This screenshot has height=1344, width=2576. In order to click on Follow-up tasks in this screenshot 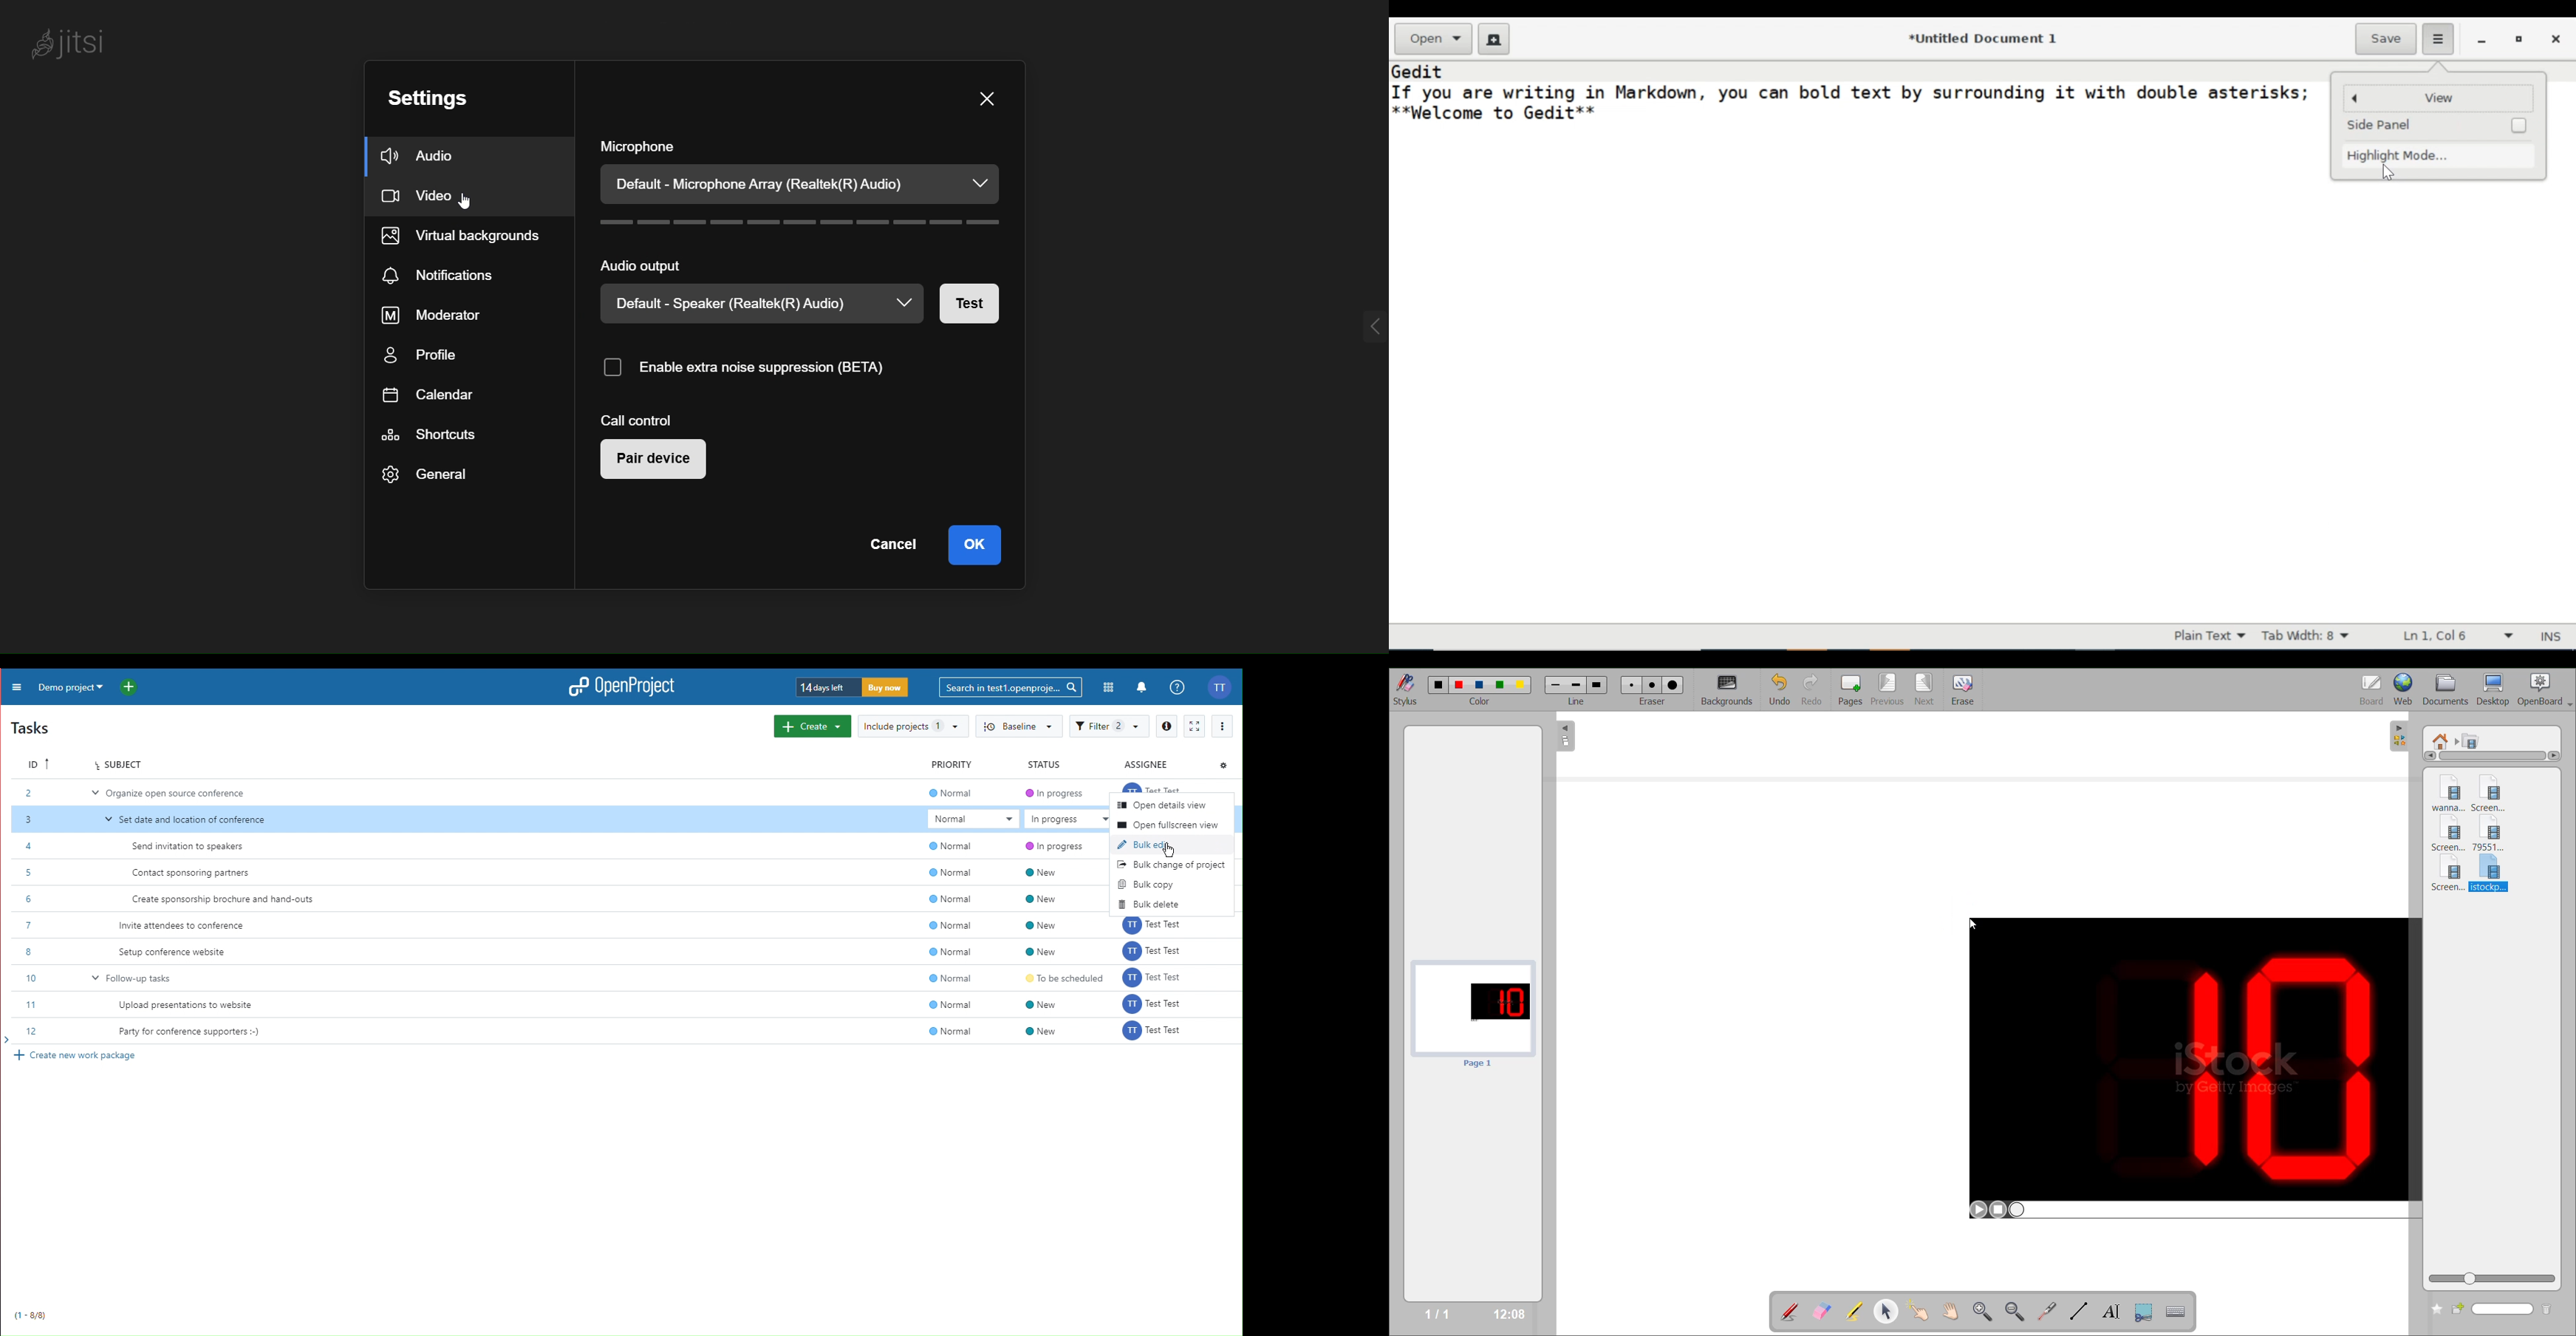, I will do `click(136, 977)`.